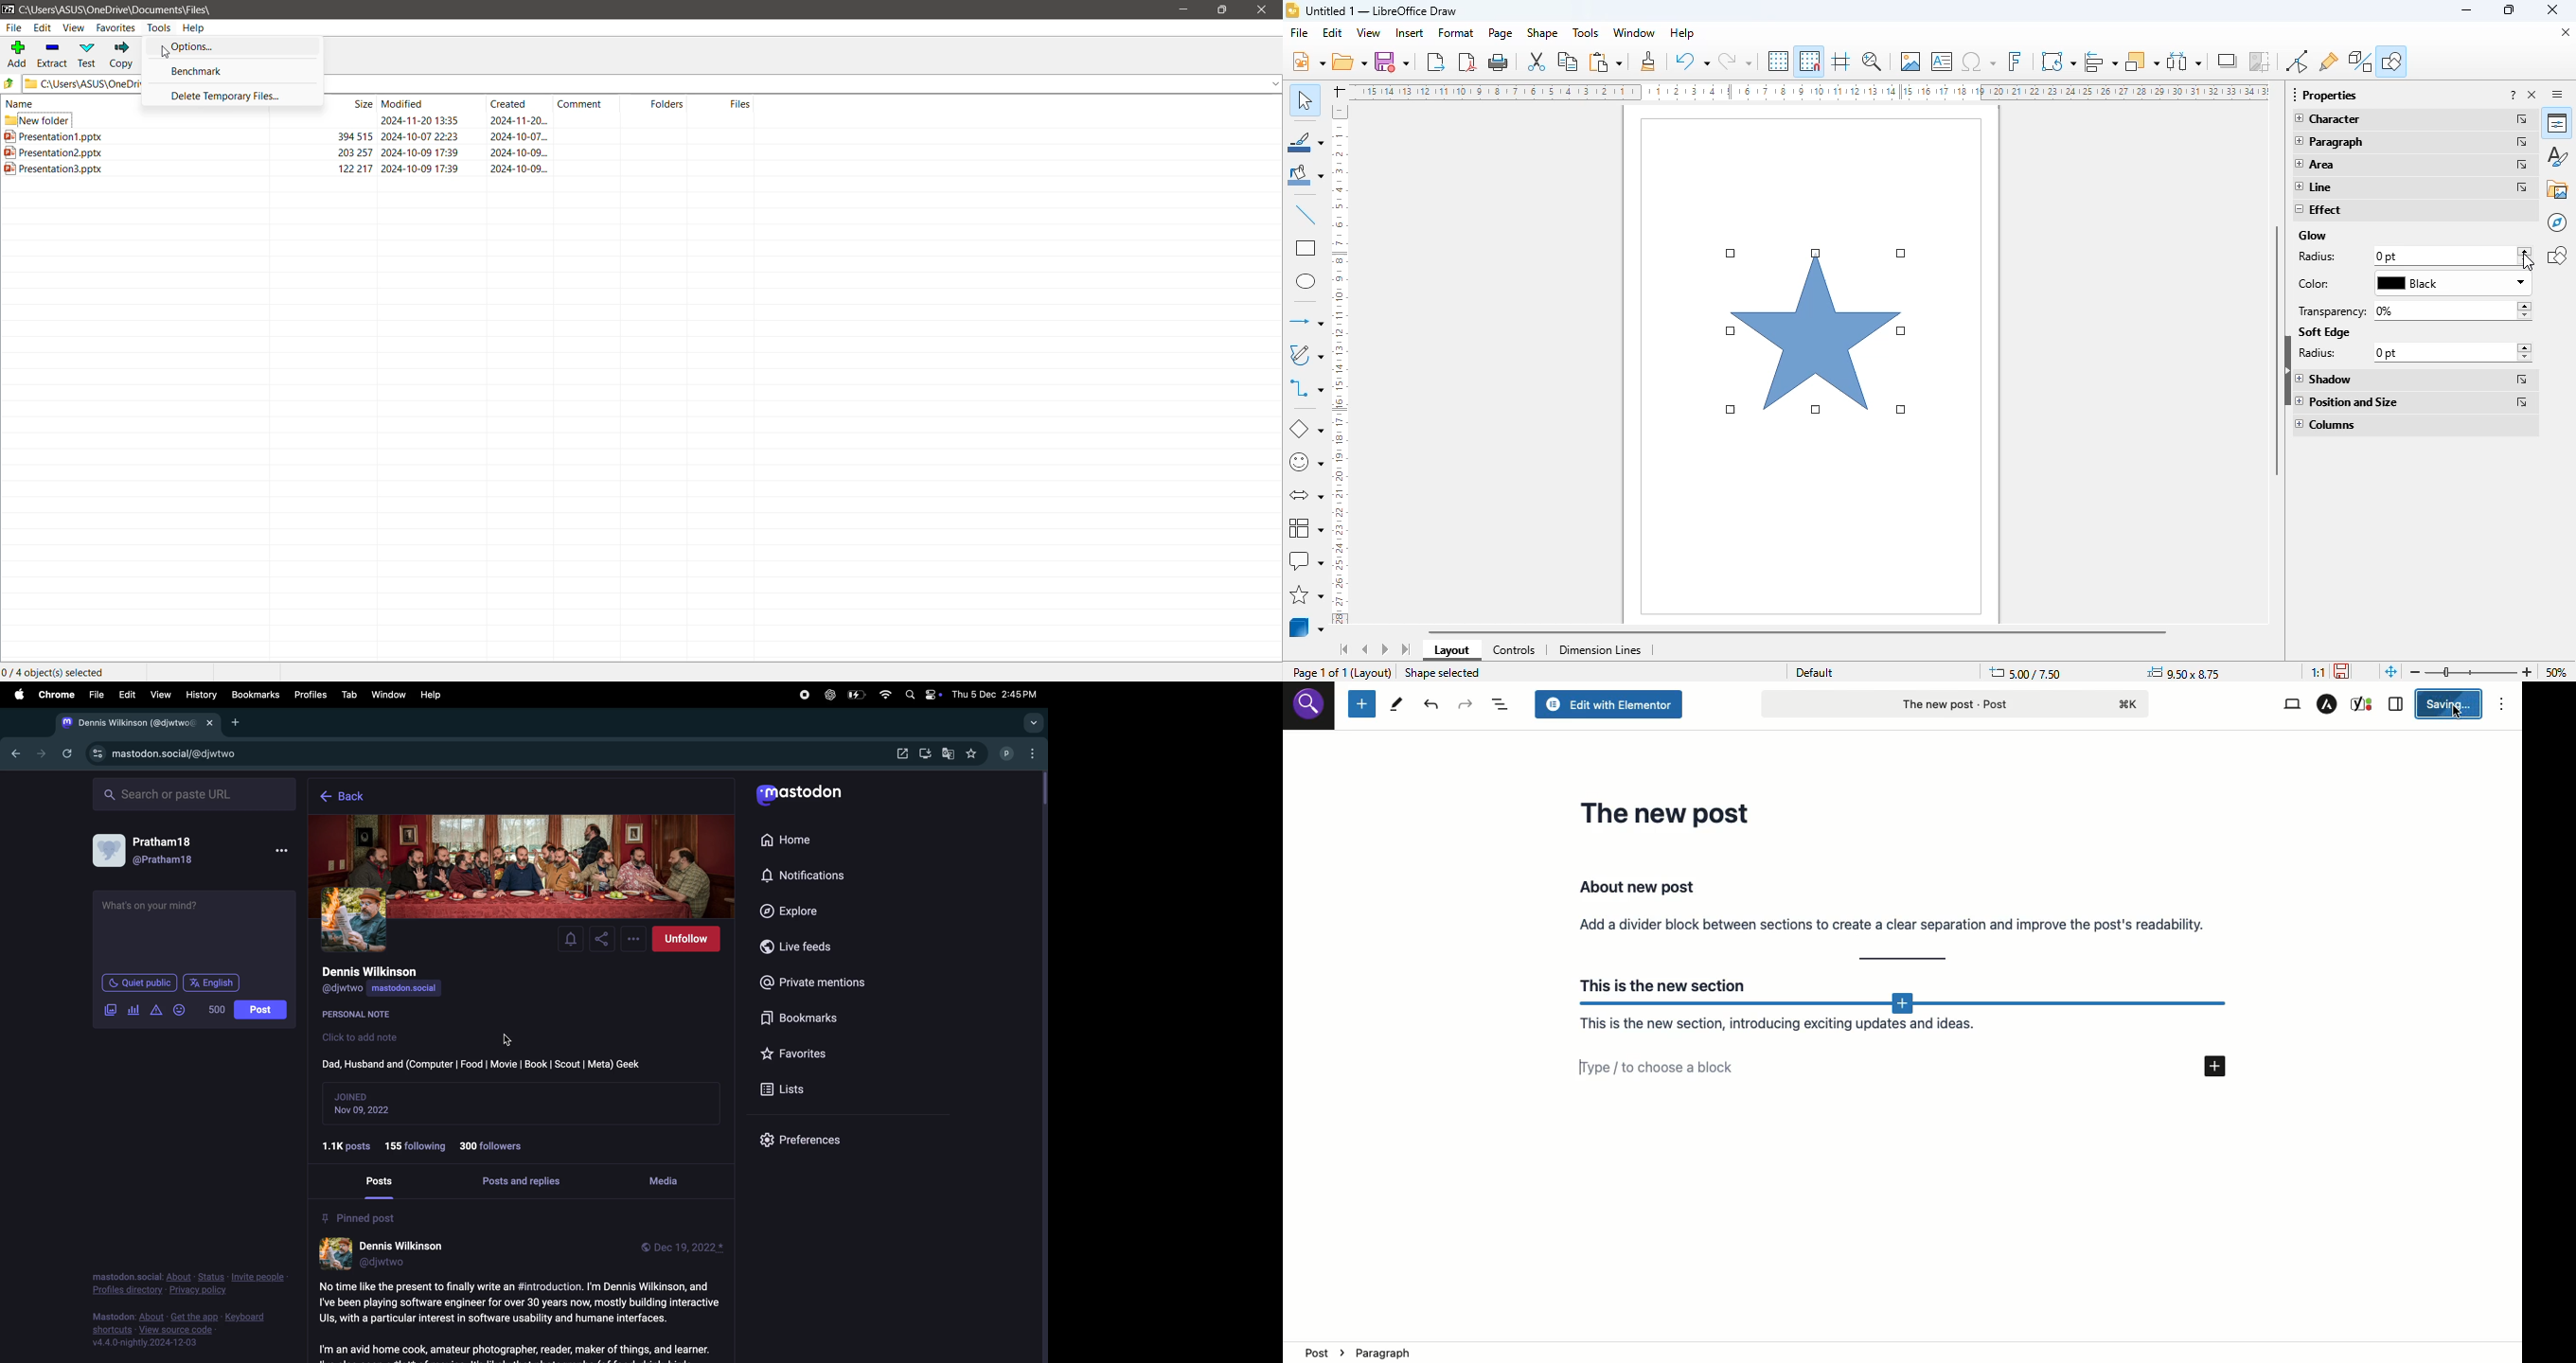 This screenshot has width=2576, height=1372. What do you see at coordinates (2525, 252) in the screenshot?
I see `increase` at bounding box center [2525, 252].